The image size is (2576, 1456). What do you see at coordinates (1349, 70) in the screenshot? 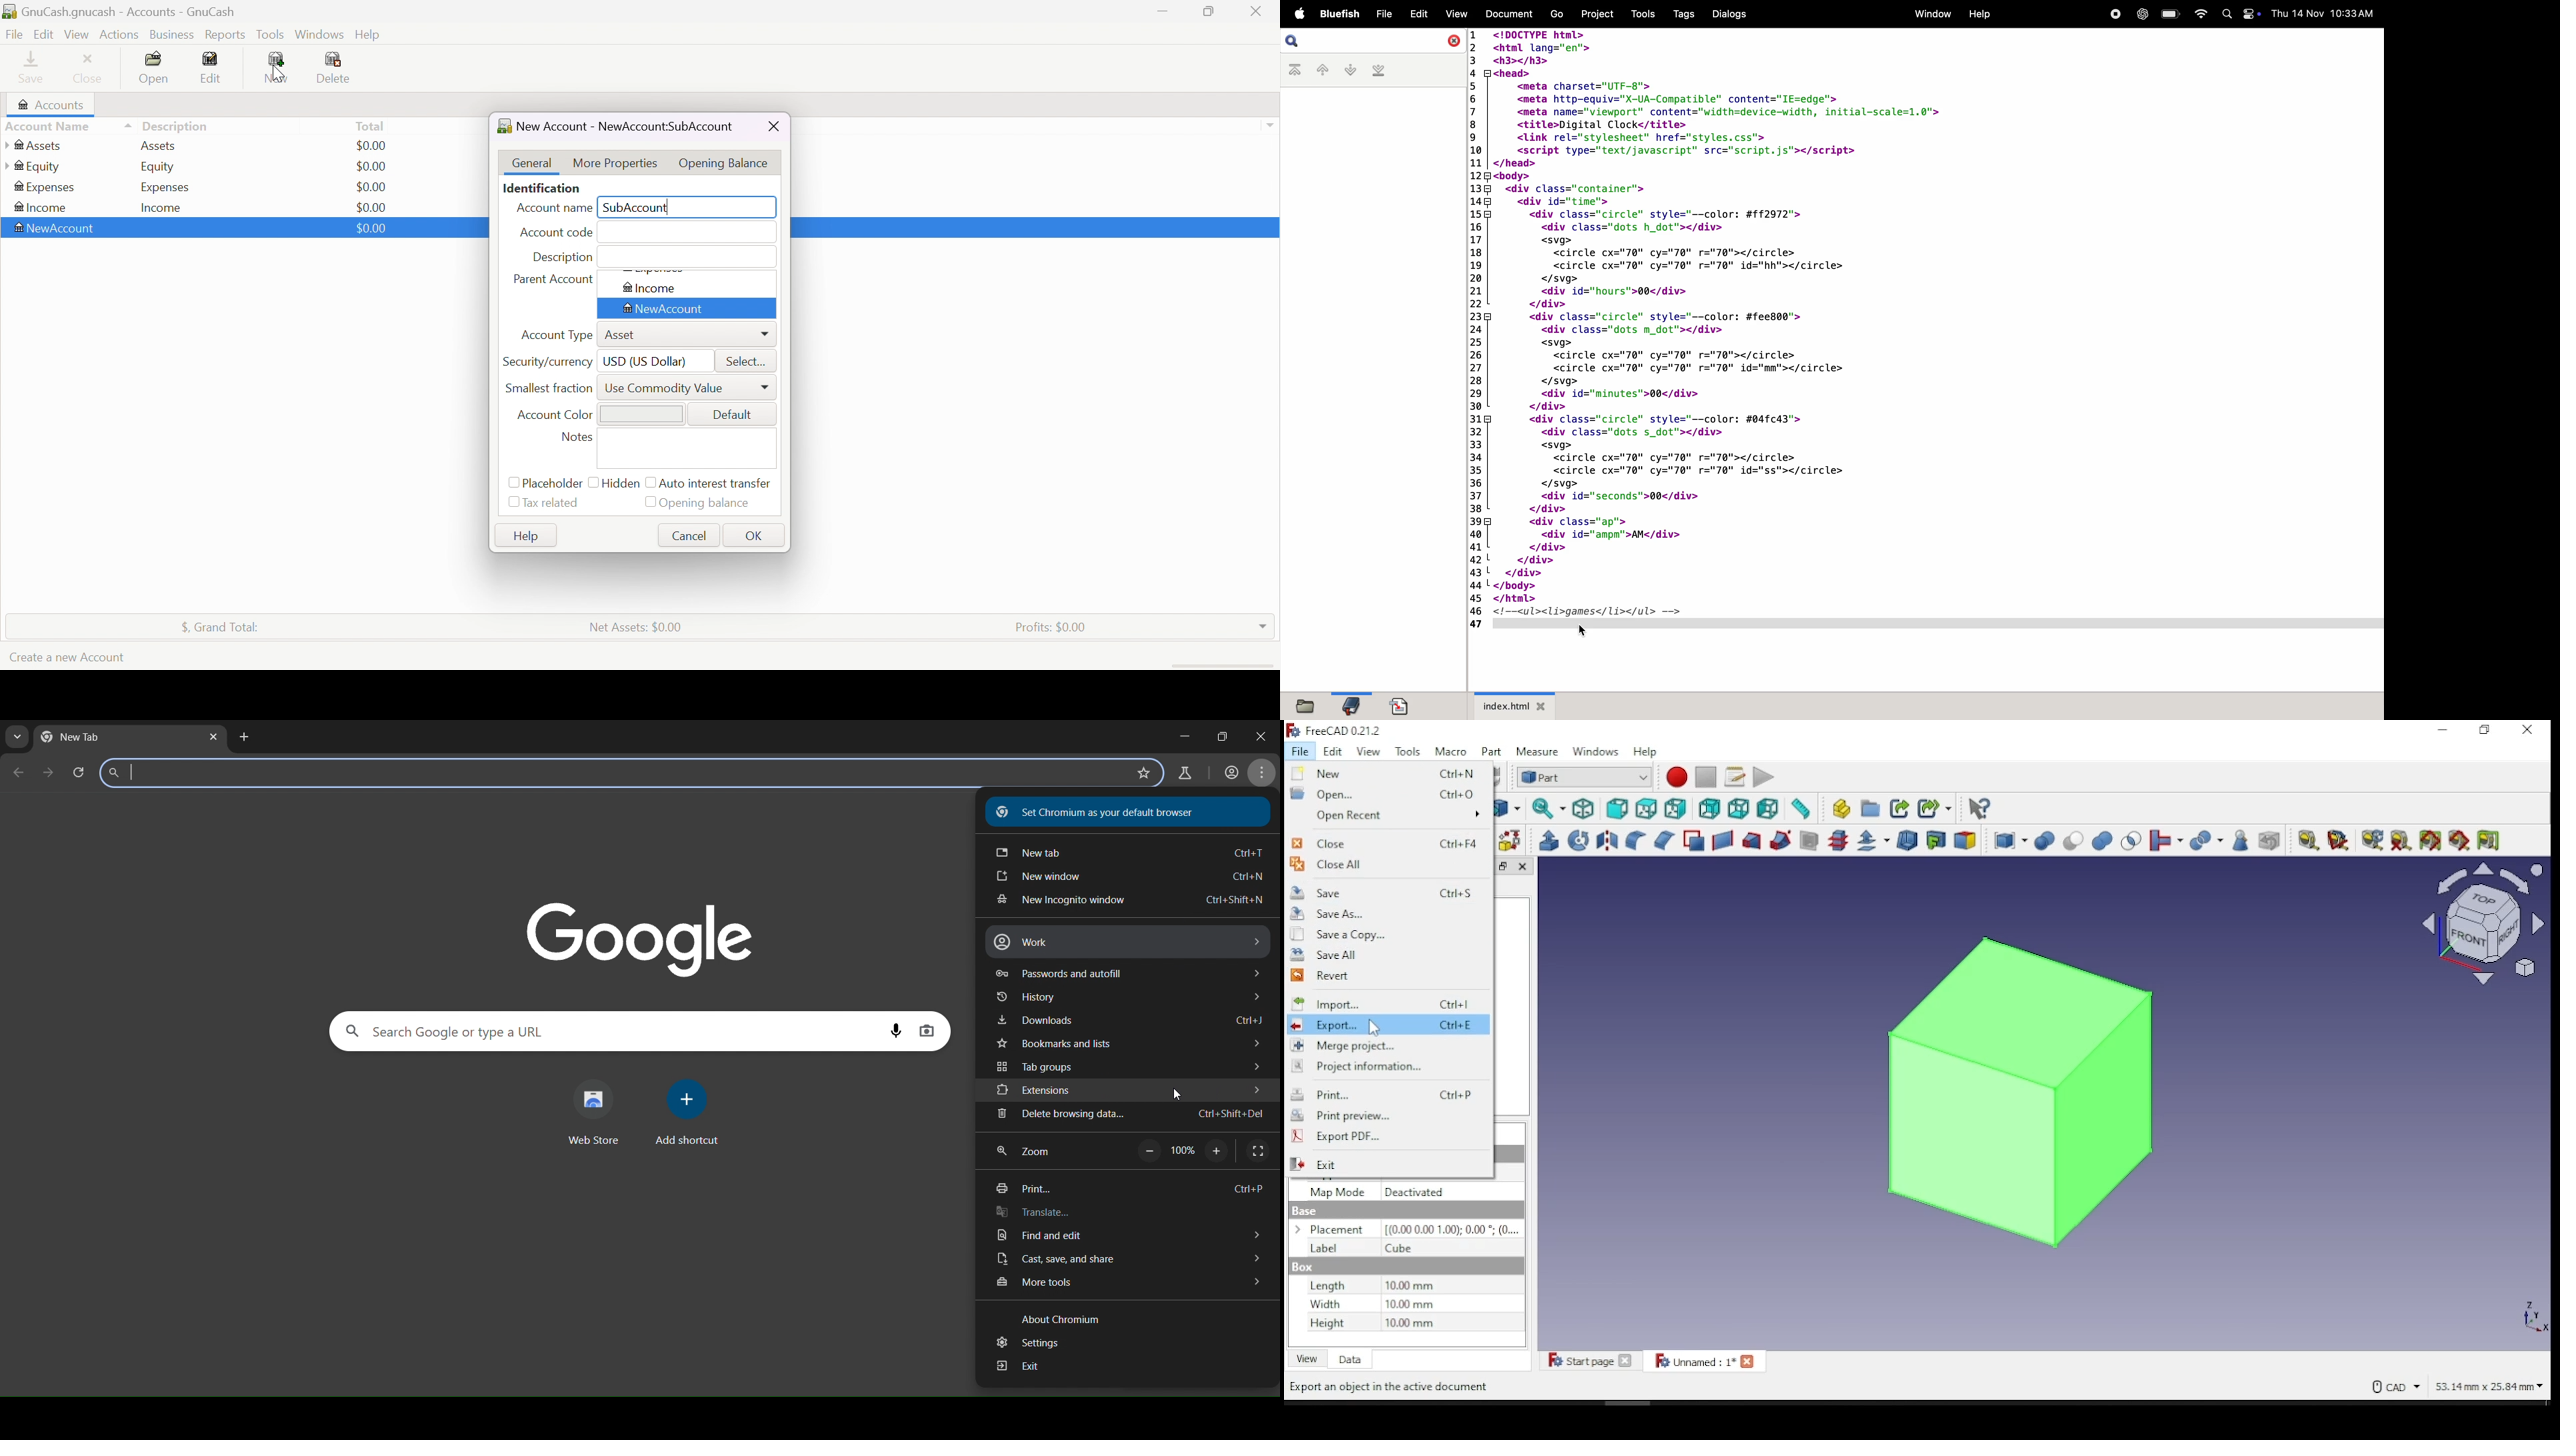
I see `next bookmark` at bounding box center [1349, 70].